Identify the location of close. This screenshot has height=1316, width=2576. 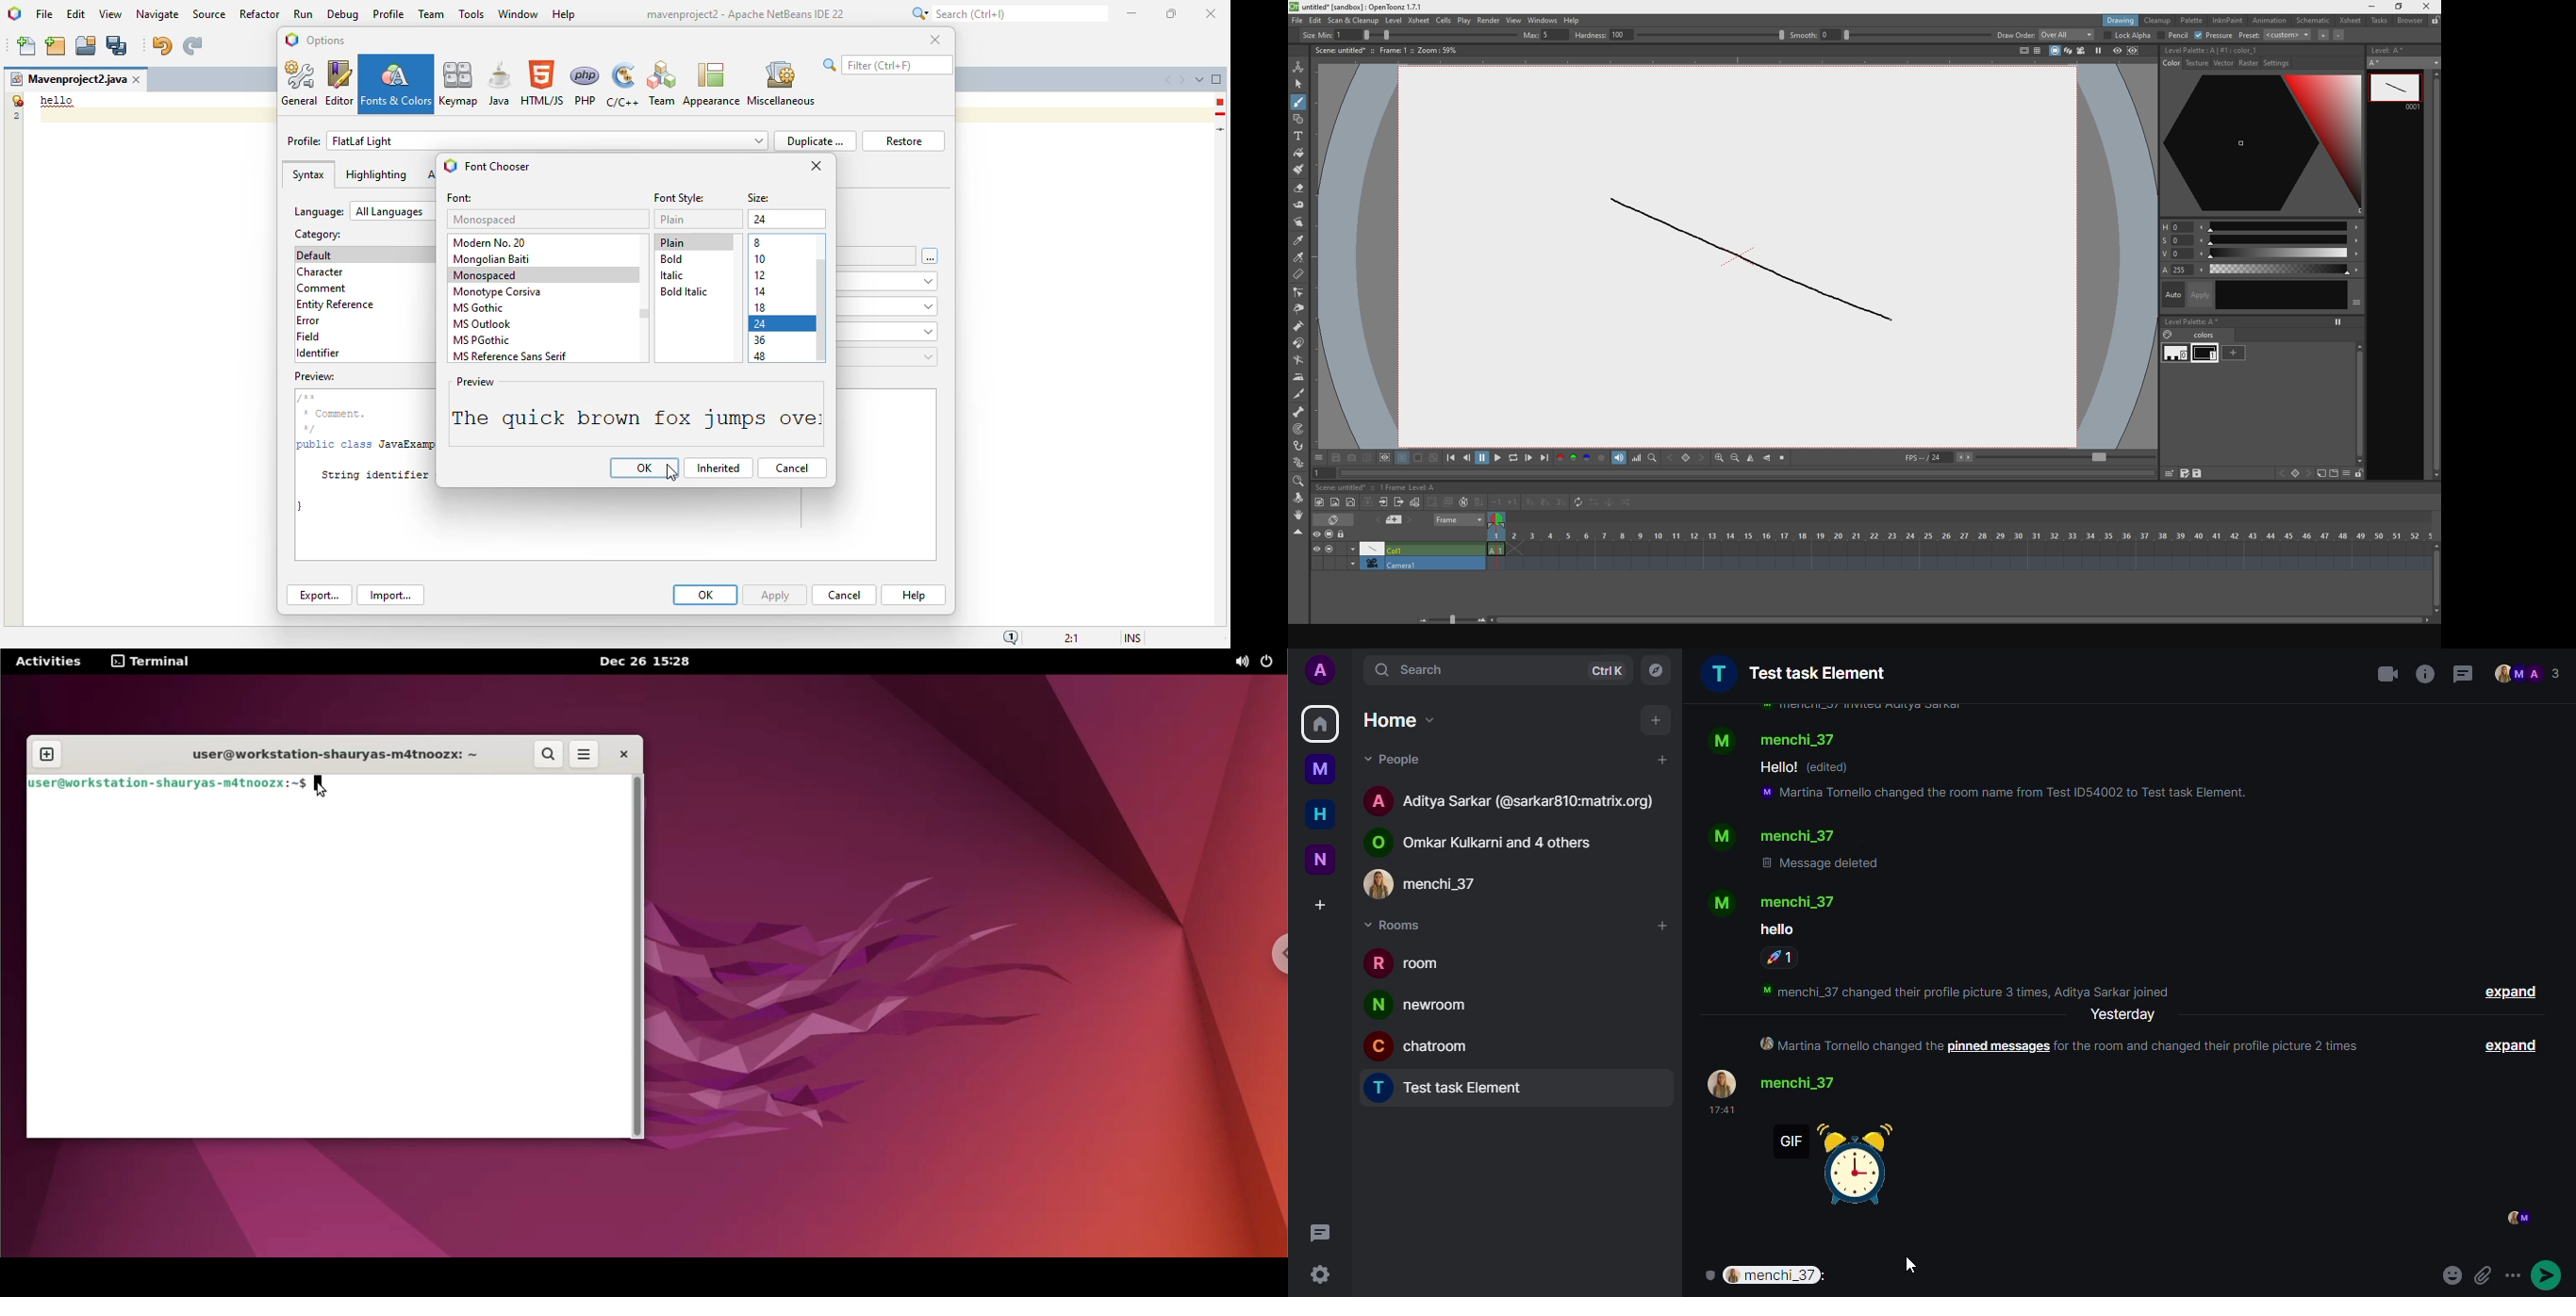
(816, 166).